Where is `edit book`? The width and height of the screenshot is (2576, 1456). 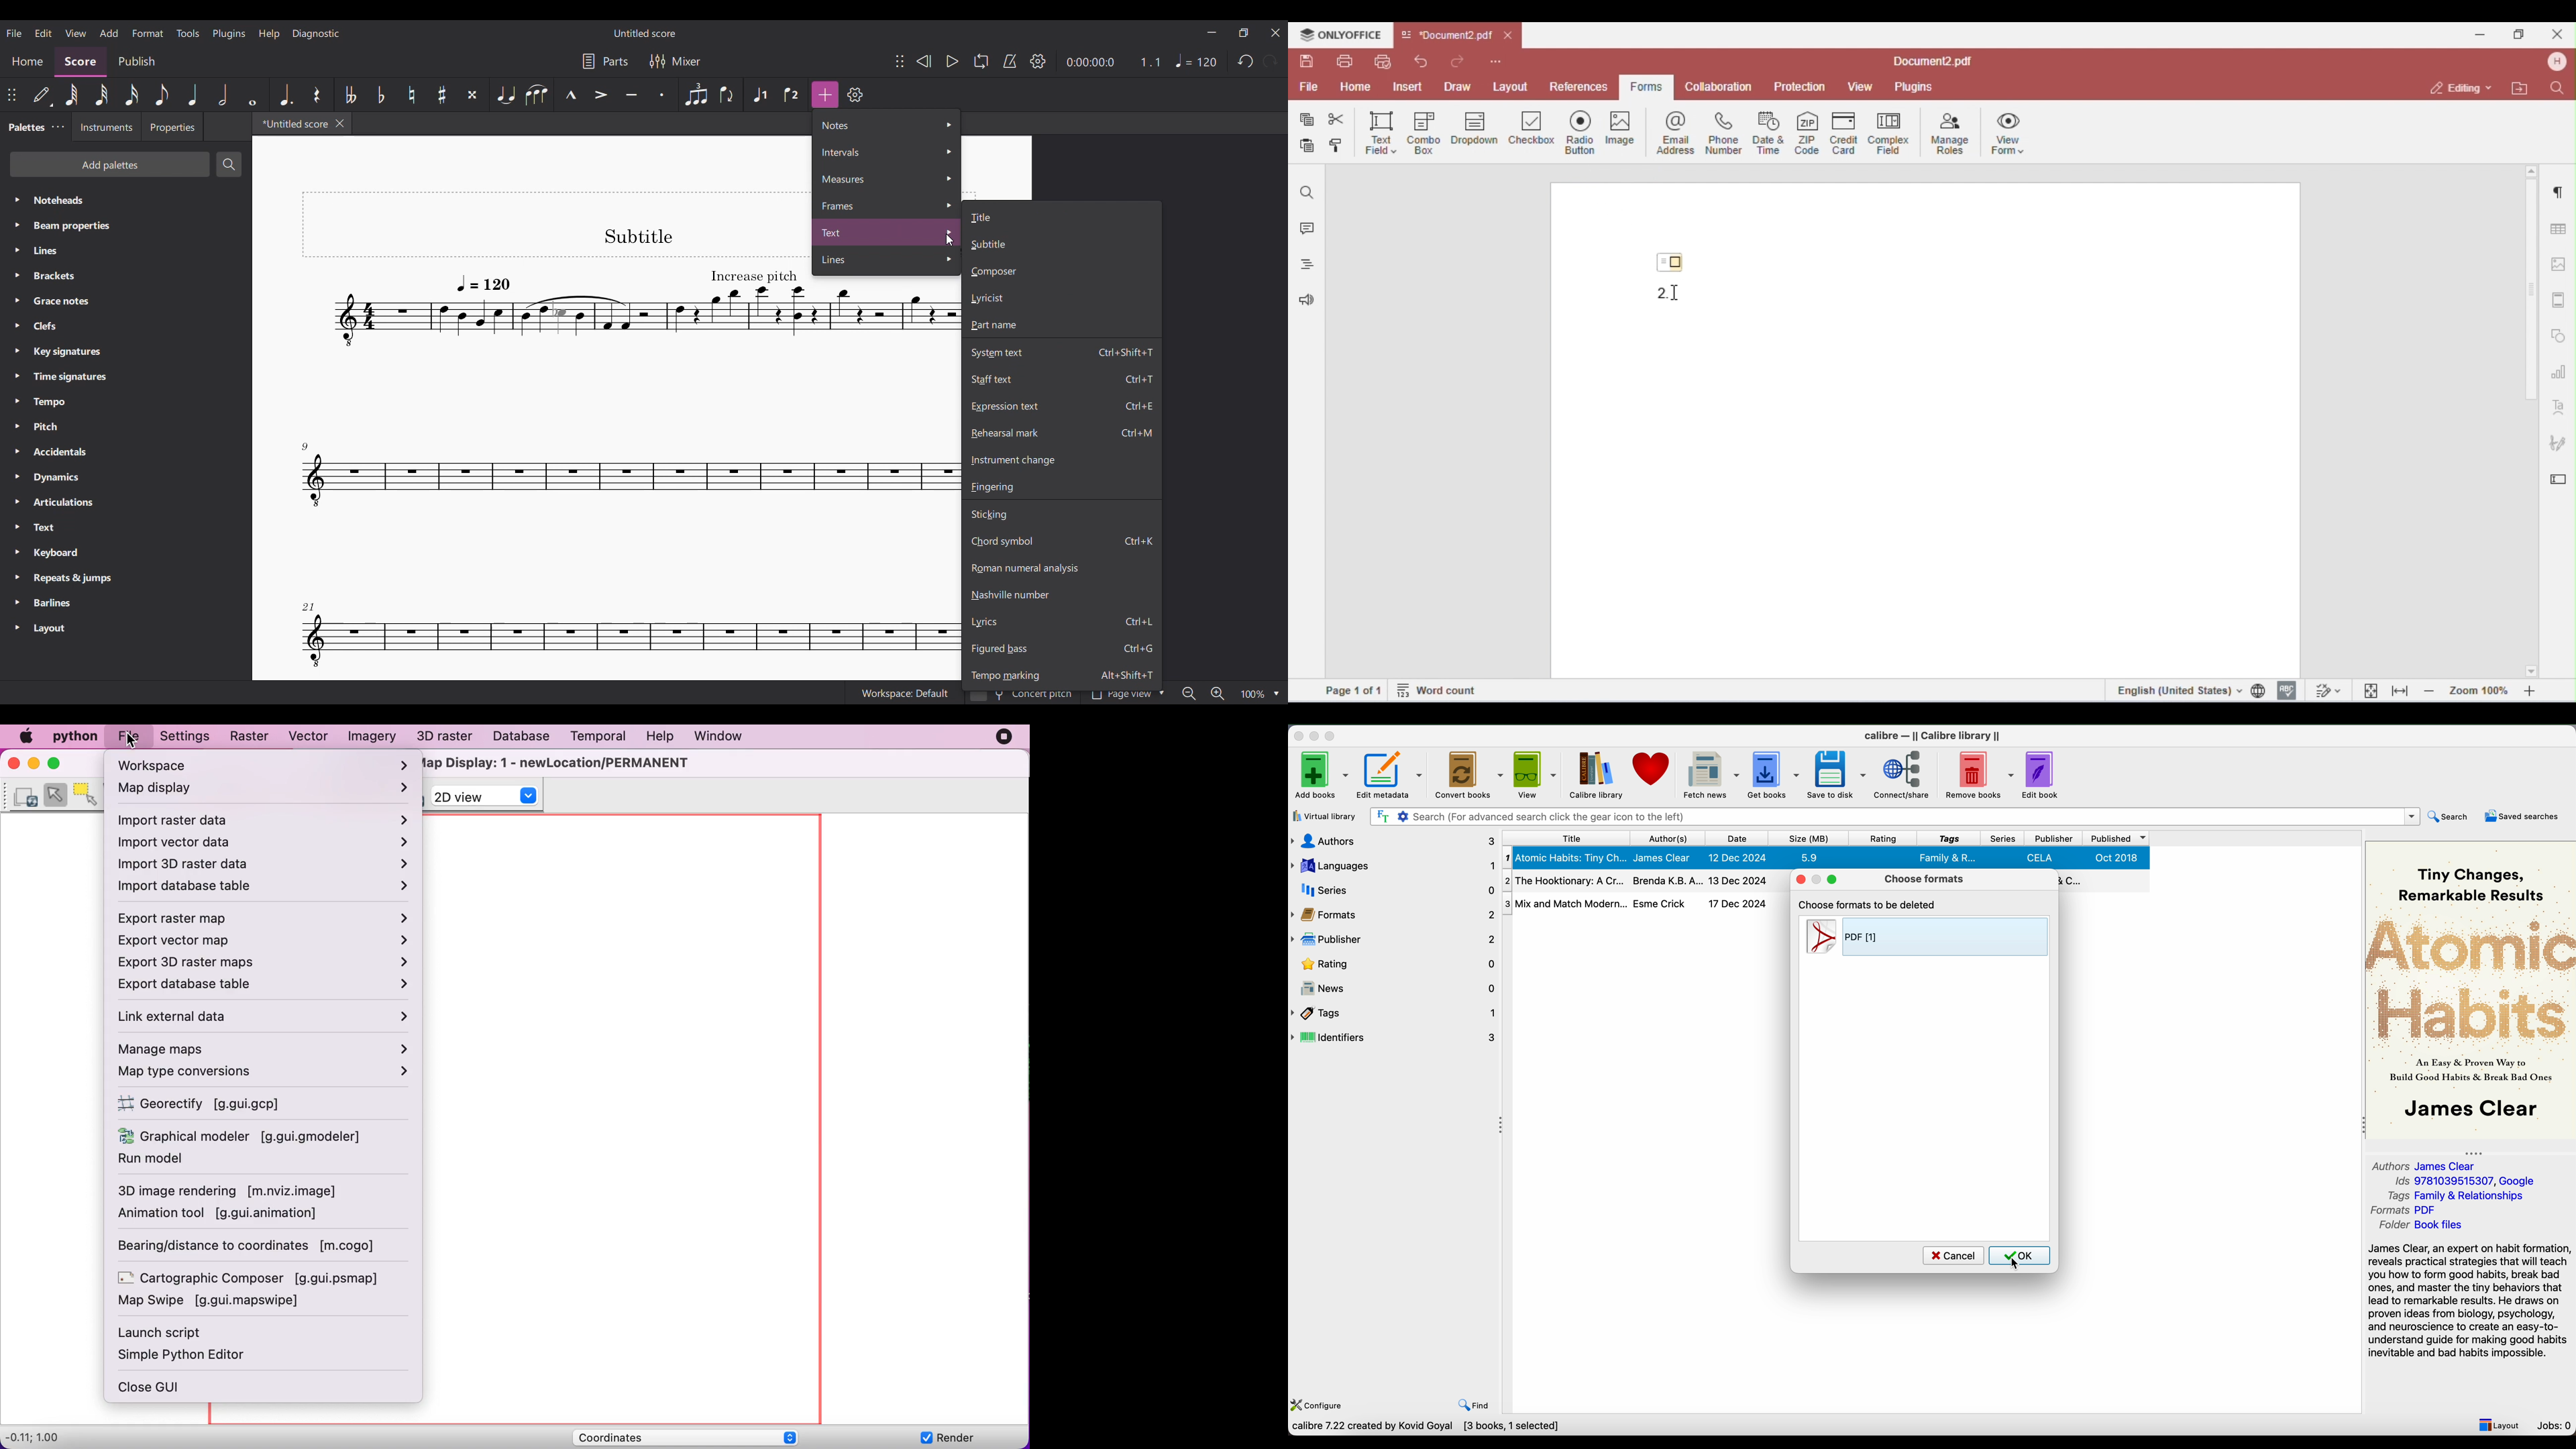 edit book is located at coordinates (2043, 773).